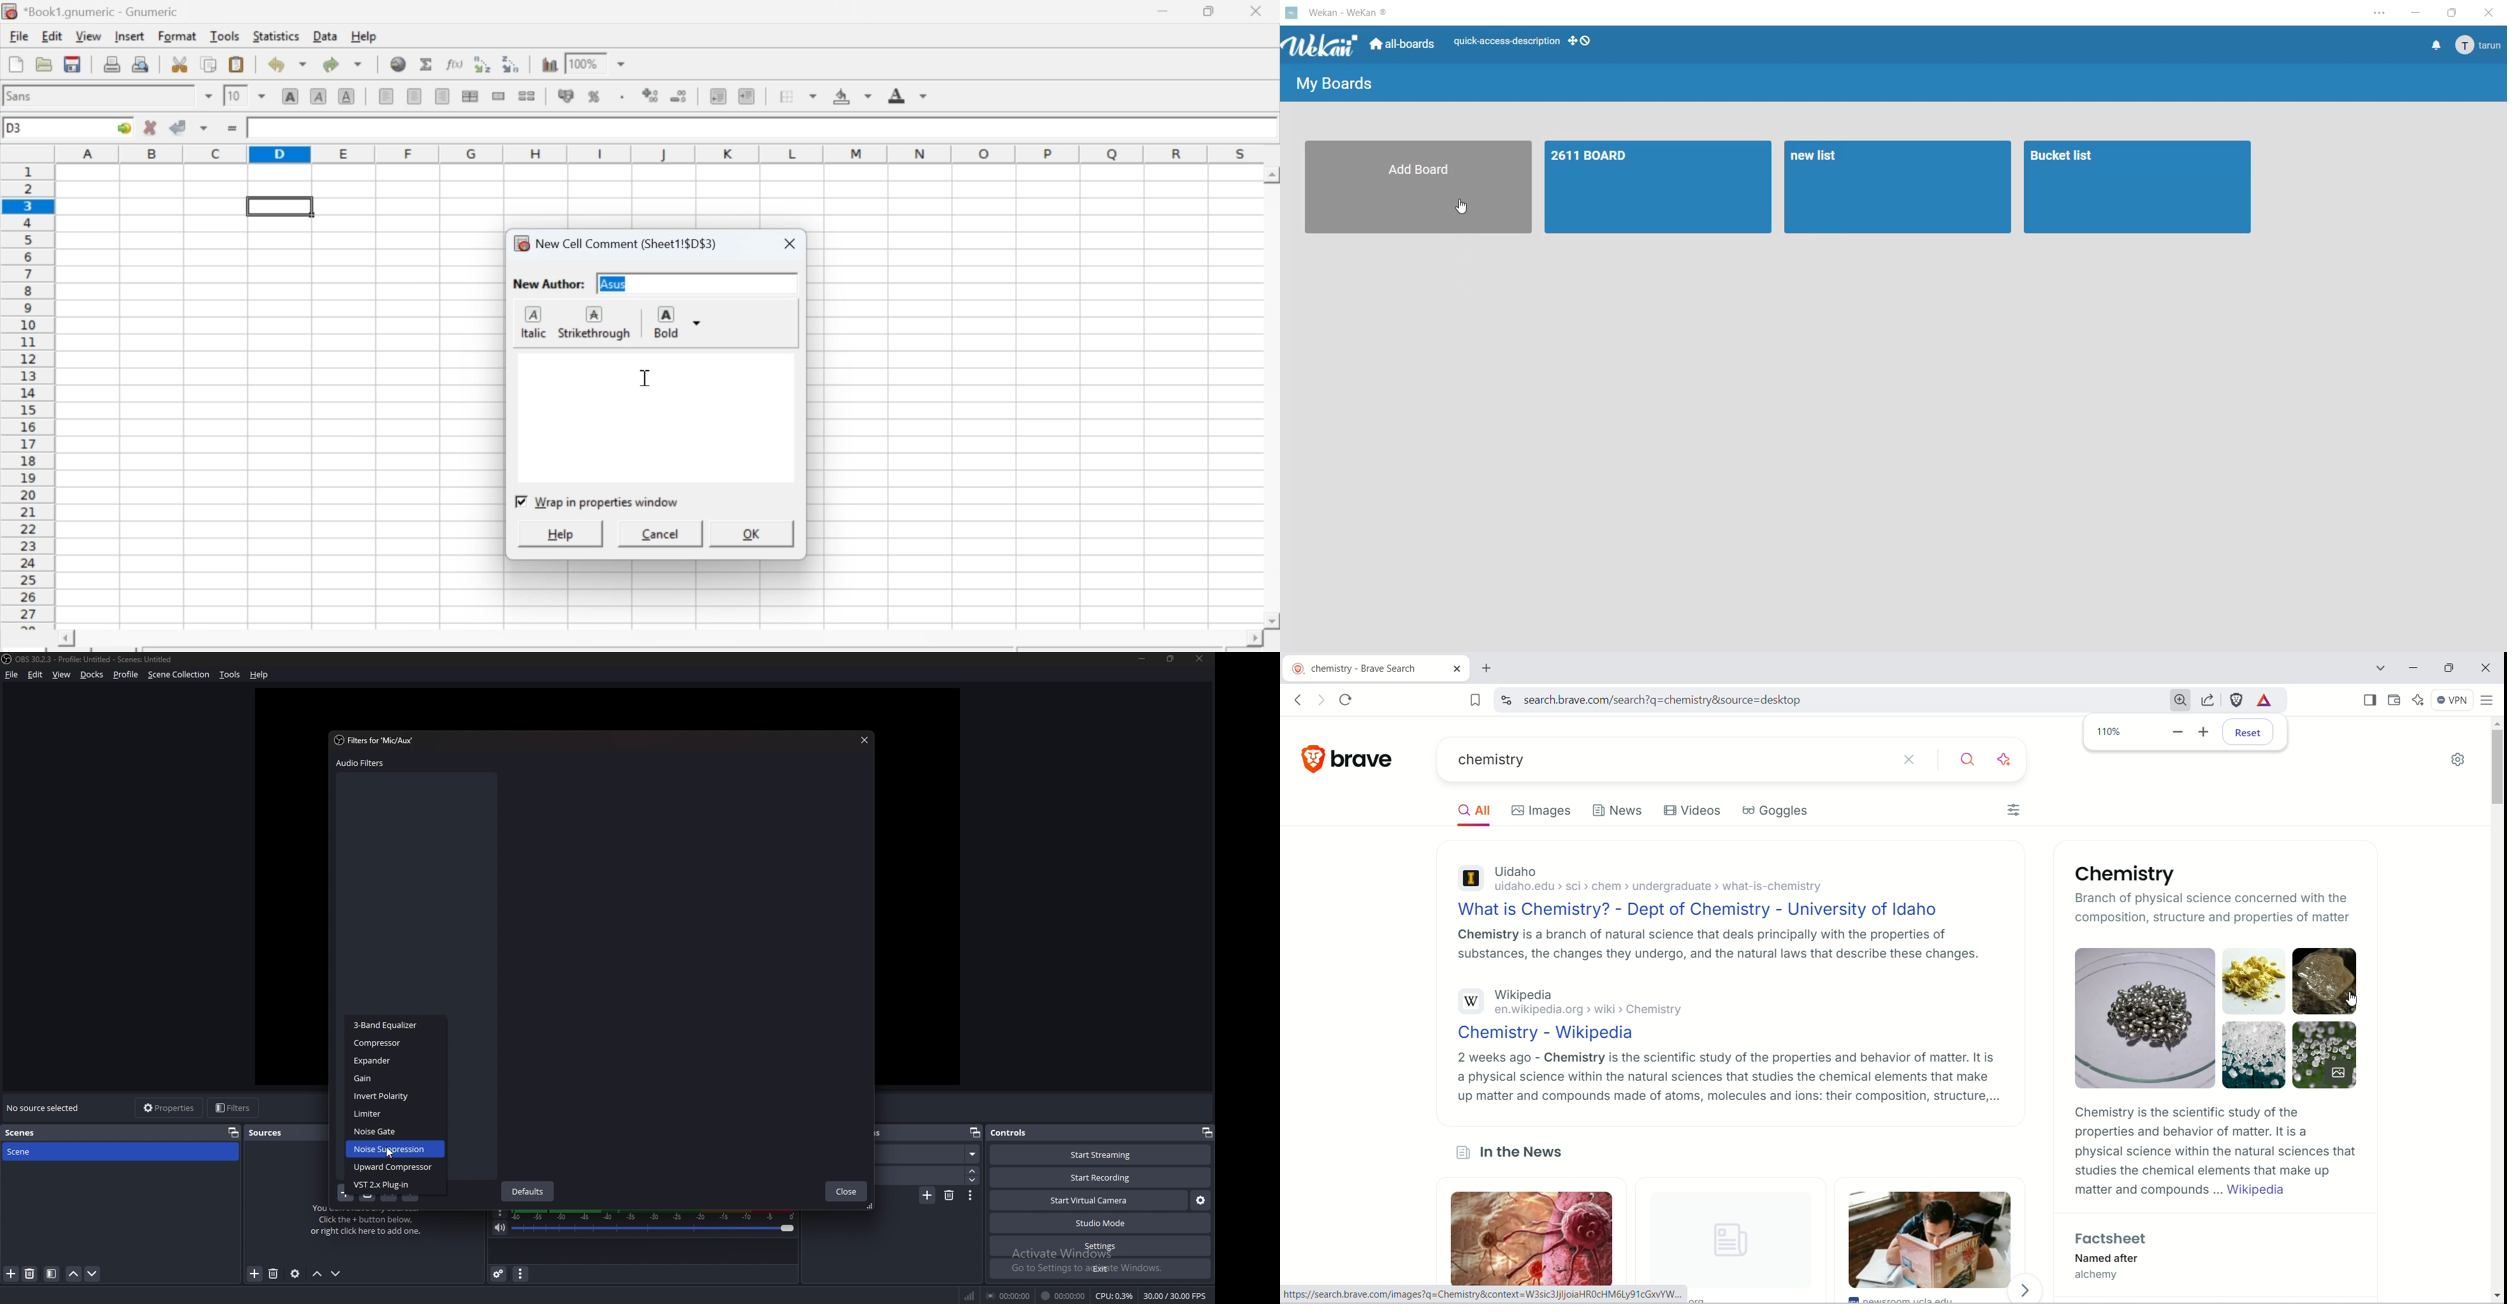  What do you see at coordinates (2032, 1291) in the screenshot?
I see `Forward` at bounding box center [2032, 1291].